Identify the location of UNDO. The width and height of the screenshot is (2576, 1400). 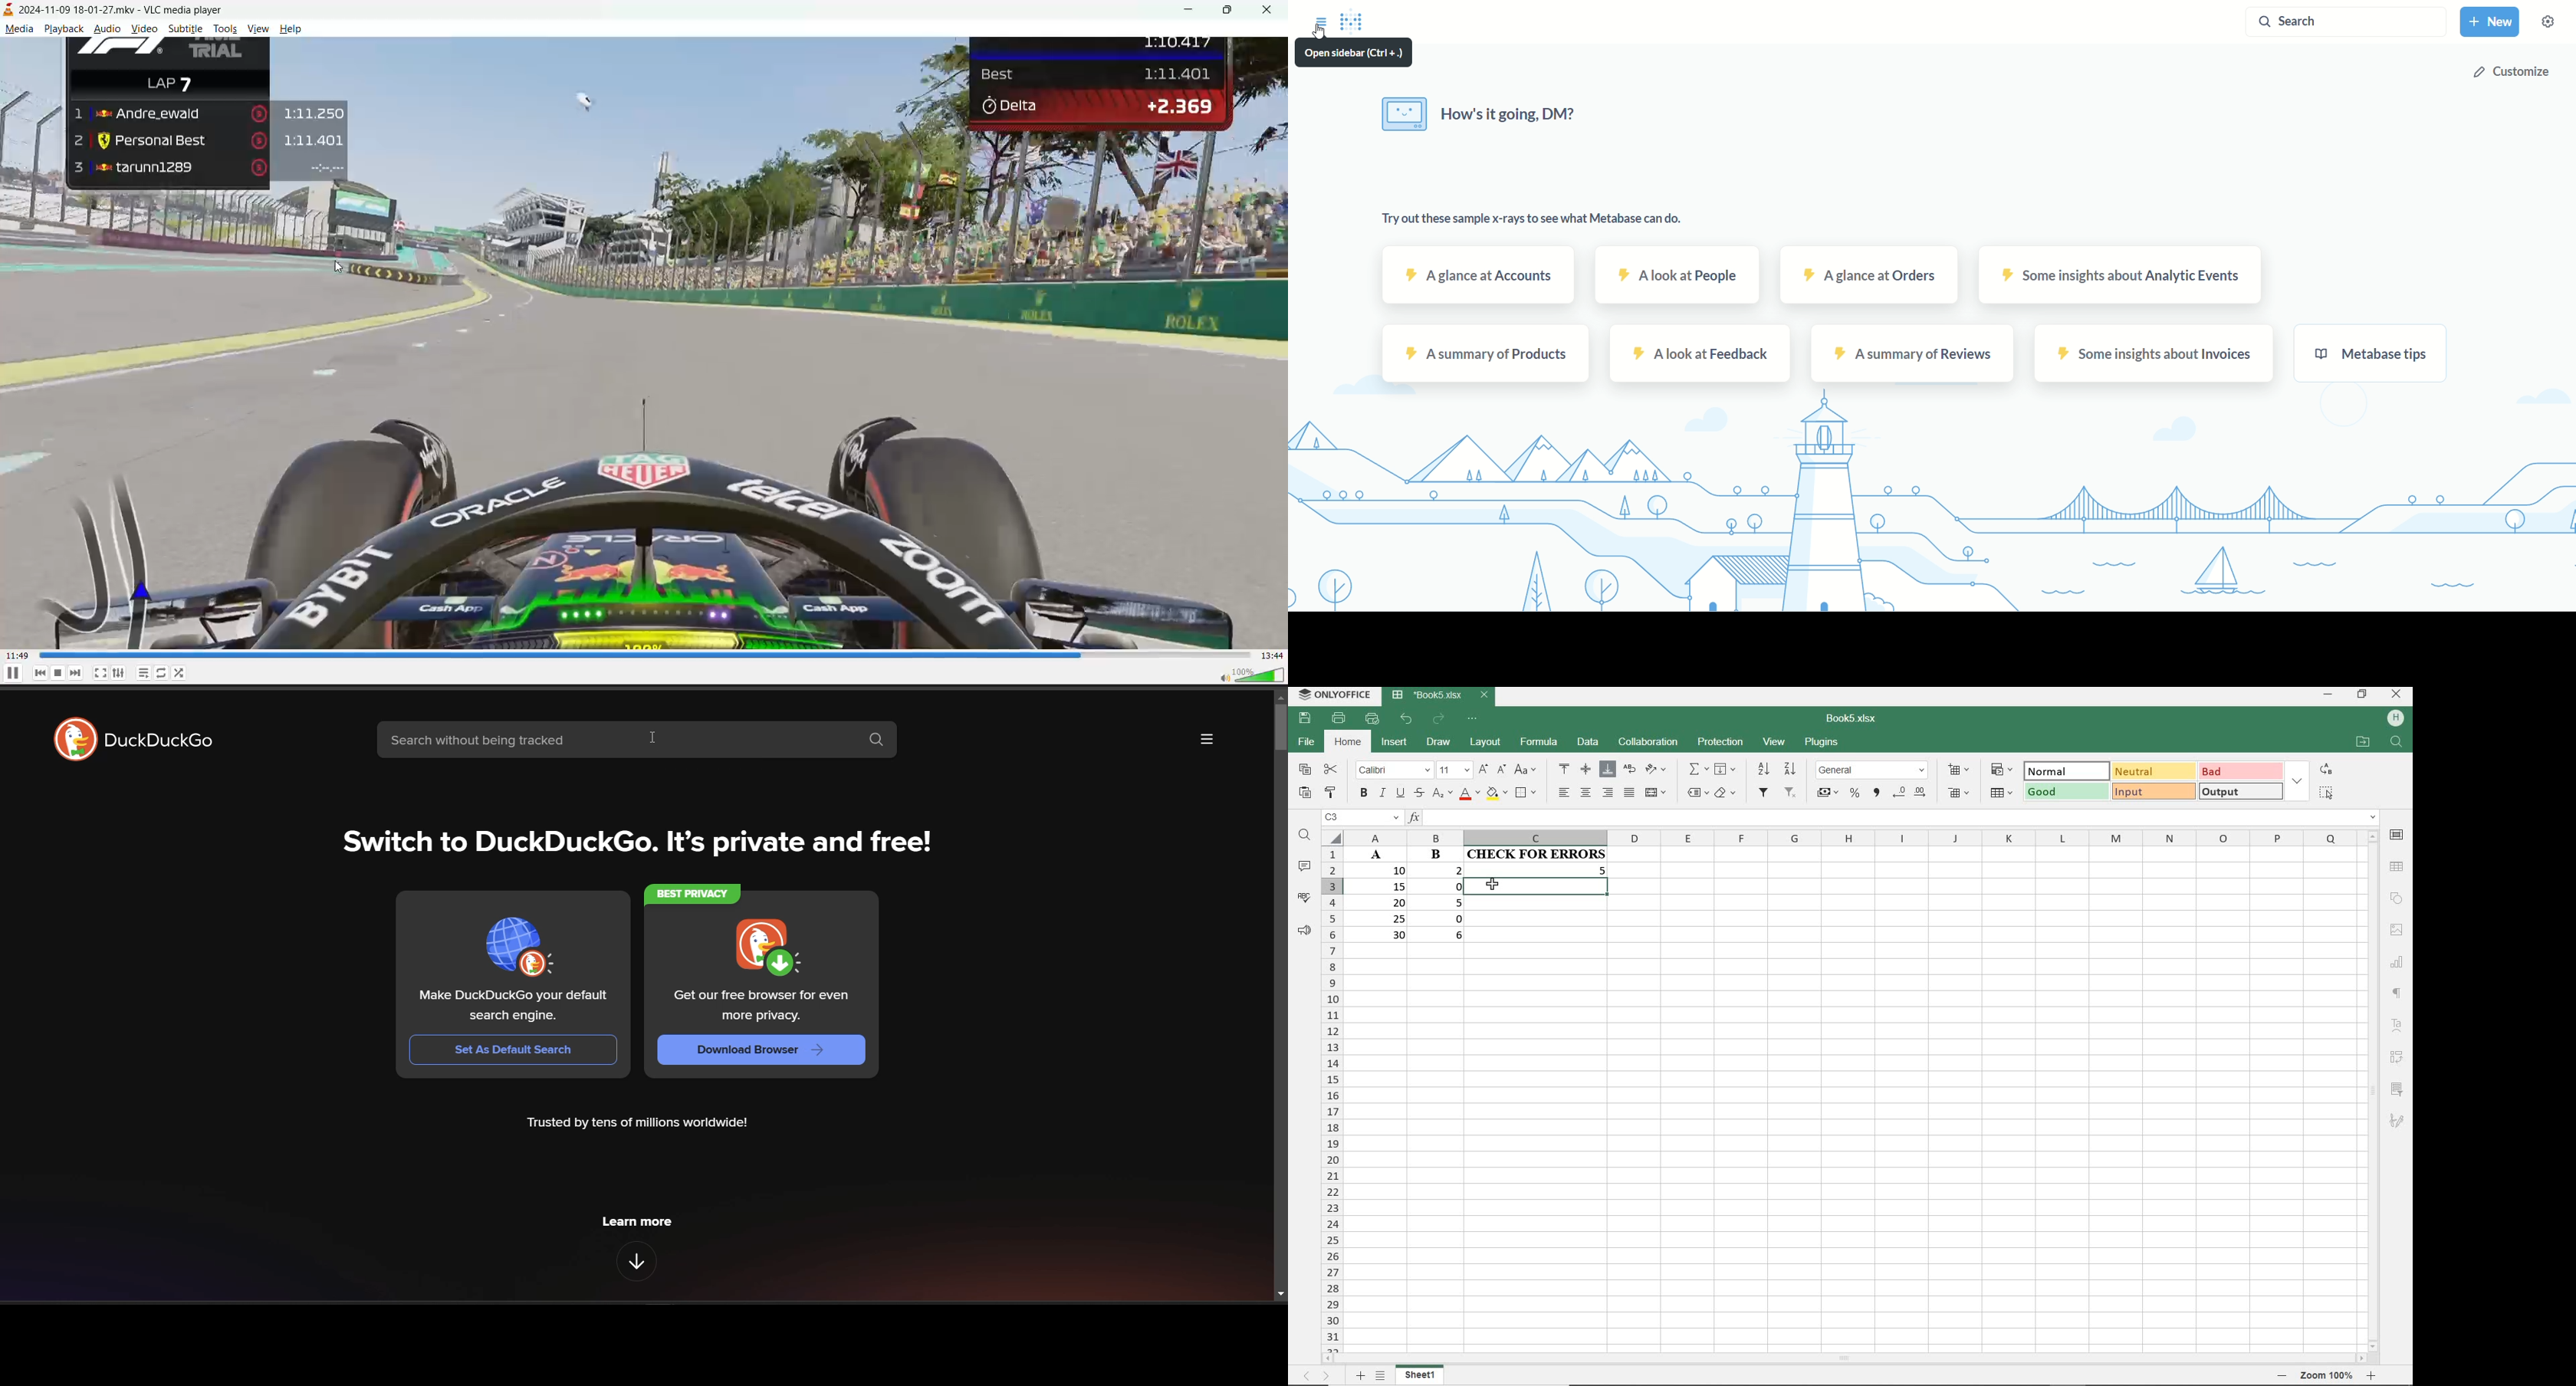
(1407, 719).